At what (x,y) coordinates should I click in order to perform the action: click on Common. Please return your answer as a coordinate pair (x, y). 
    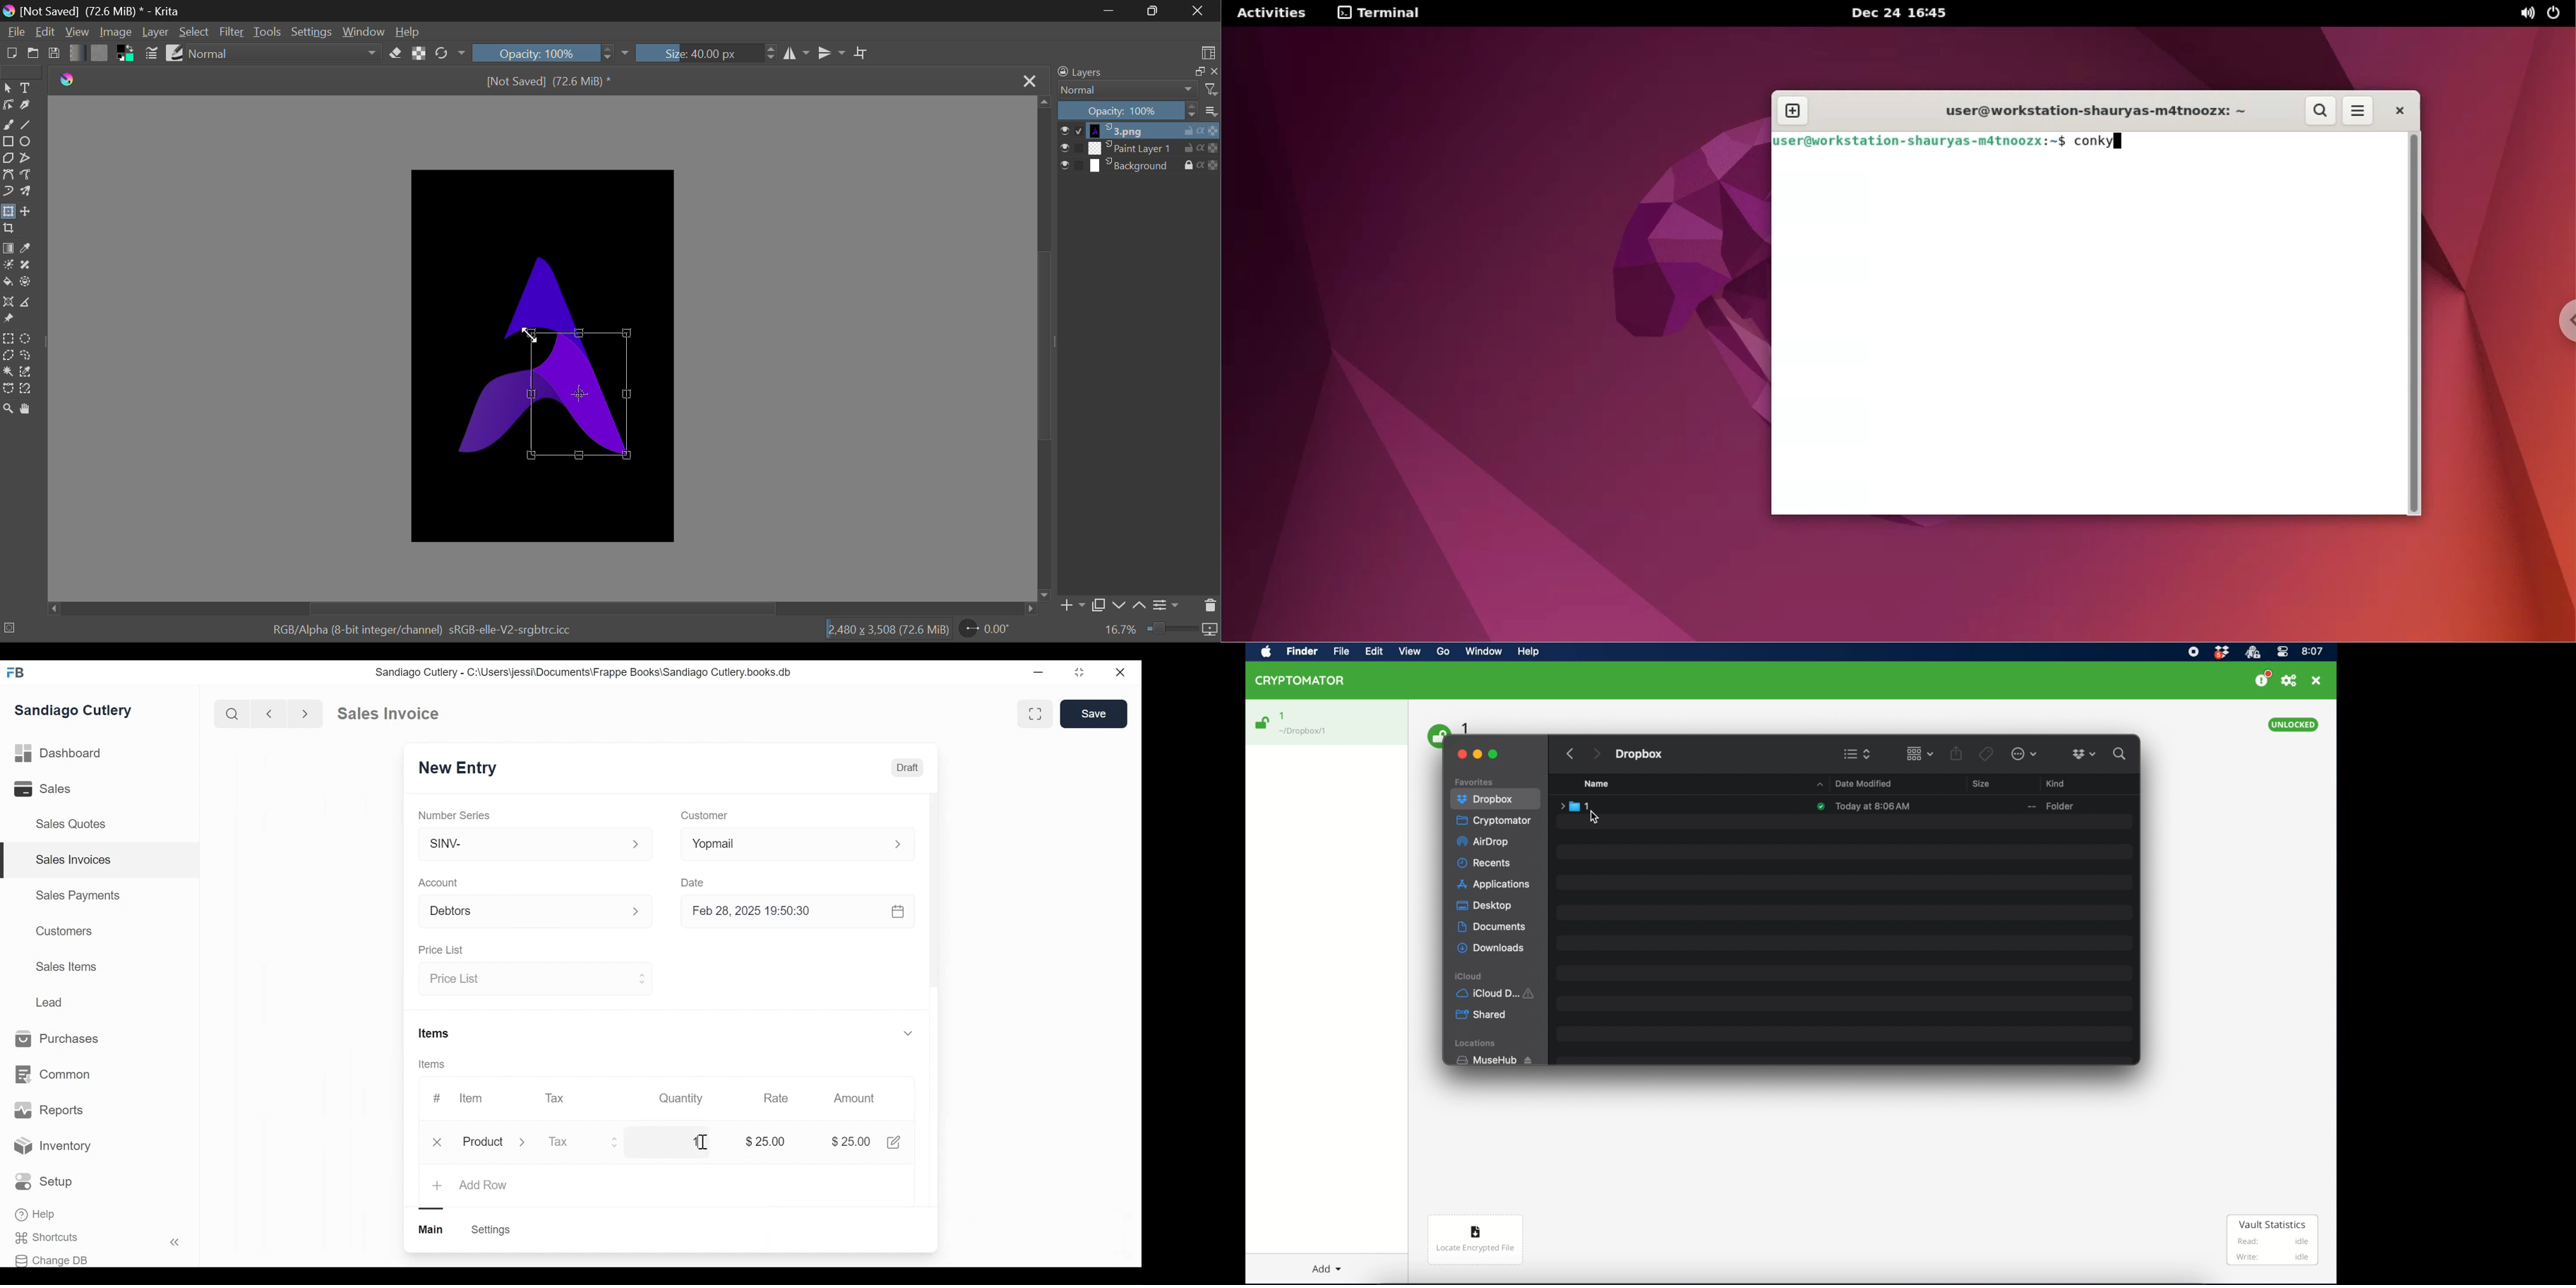
    Looking at the image, I should click on (55, 1075).